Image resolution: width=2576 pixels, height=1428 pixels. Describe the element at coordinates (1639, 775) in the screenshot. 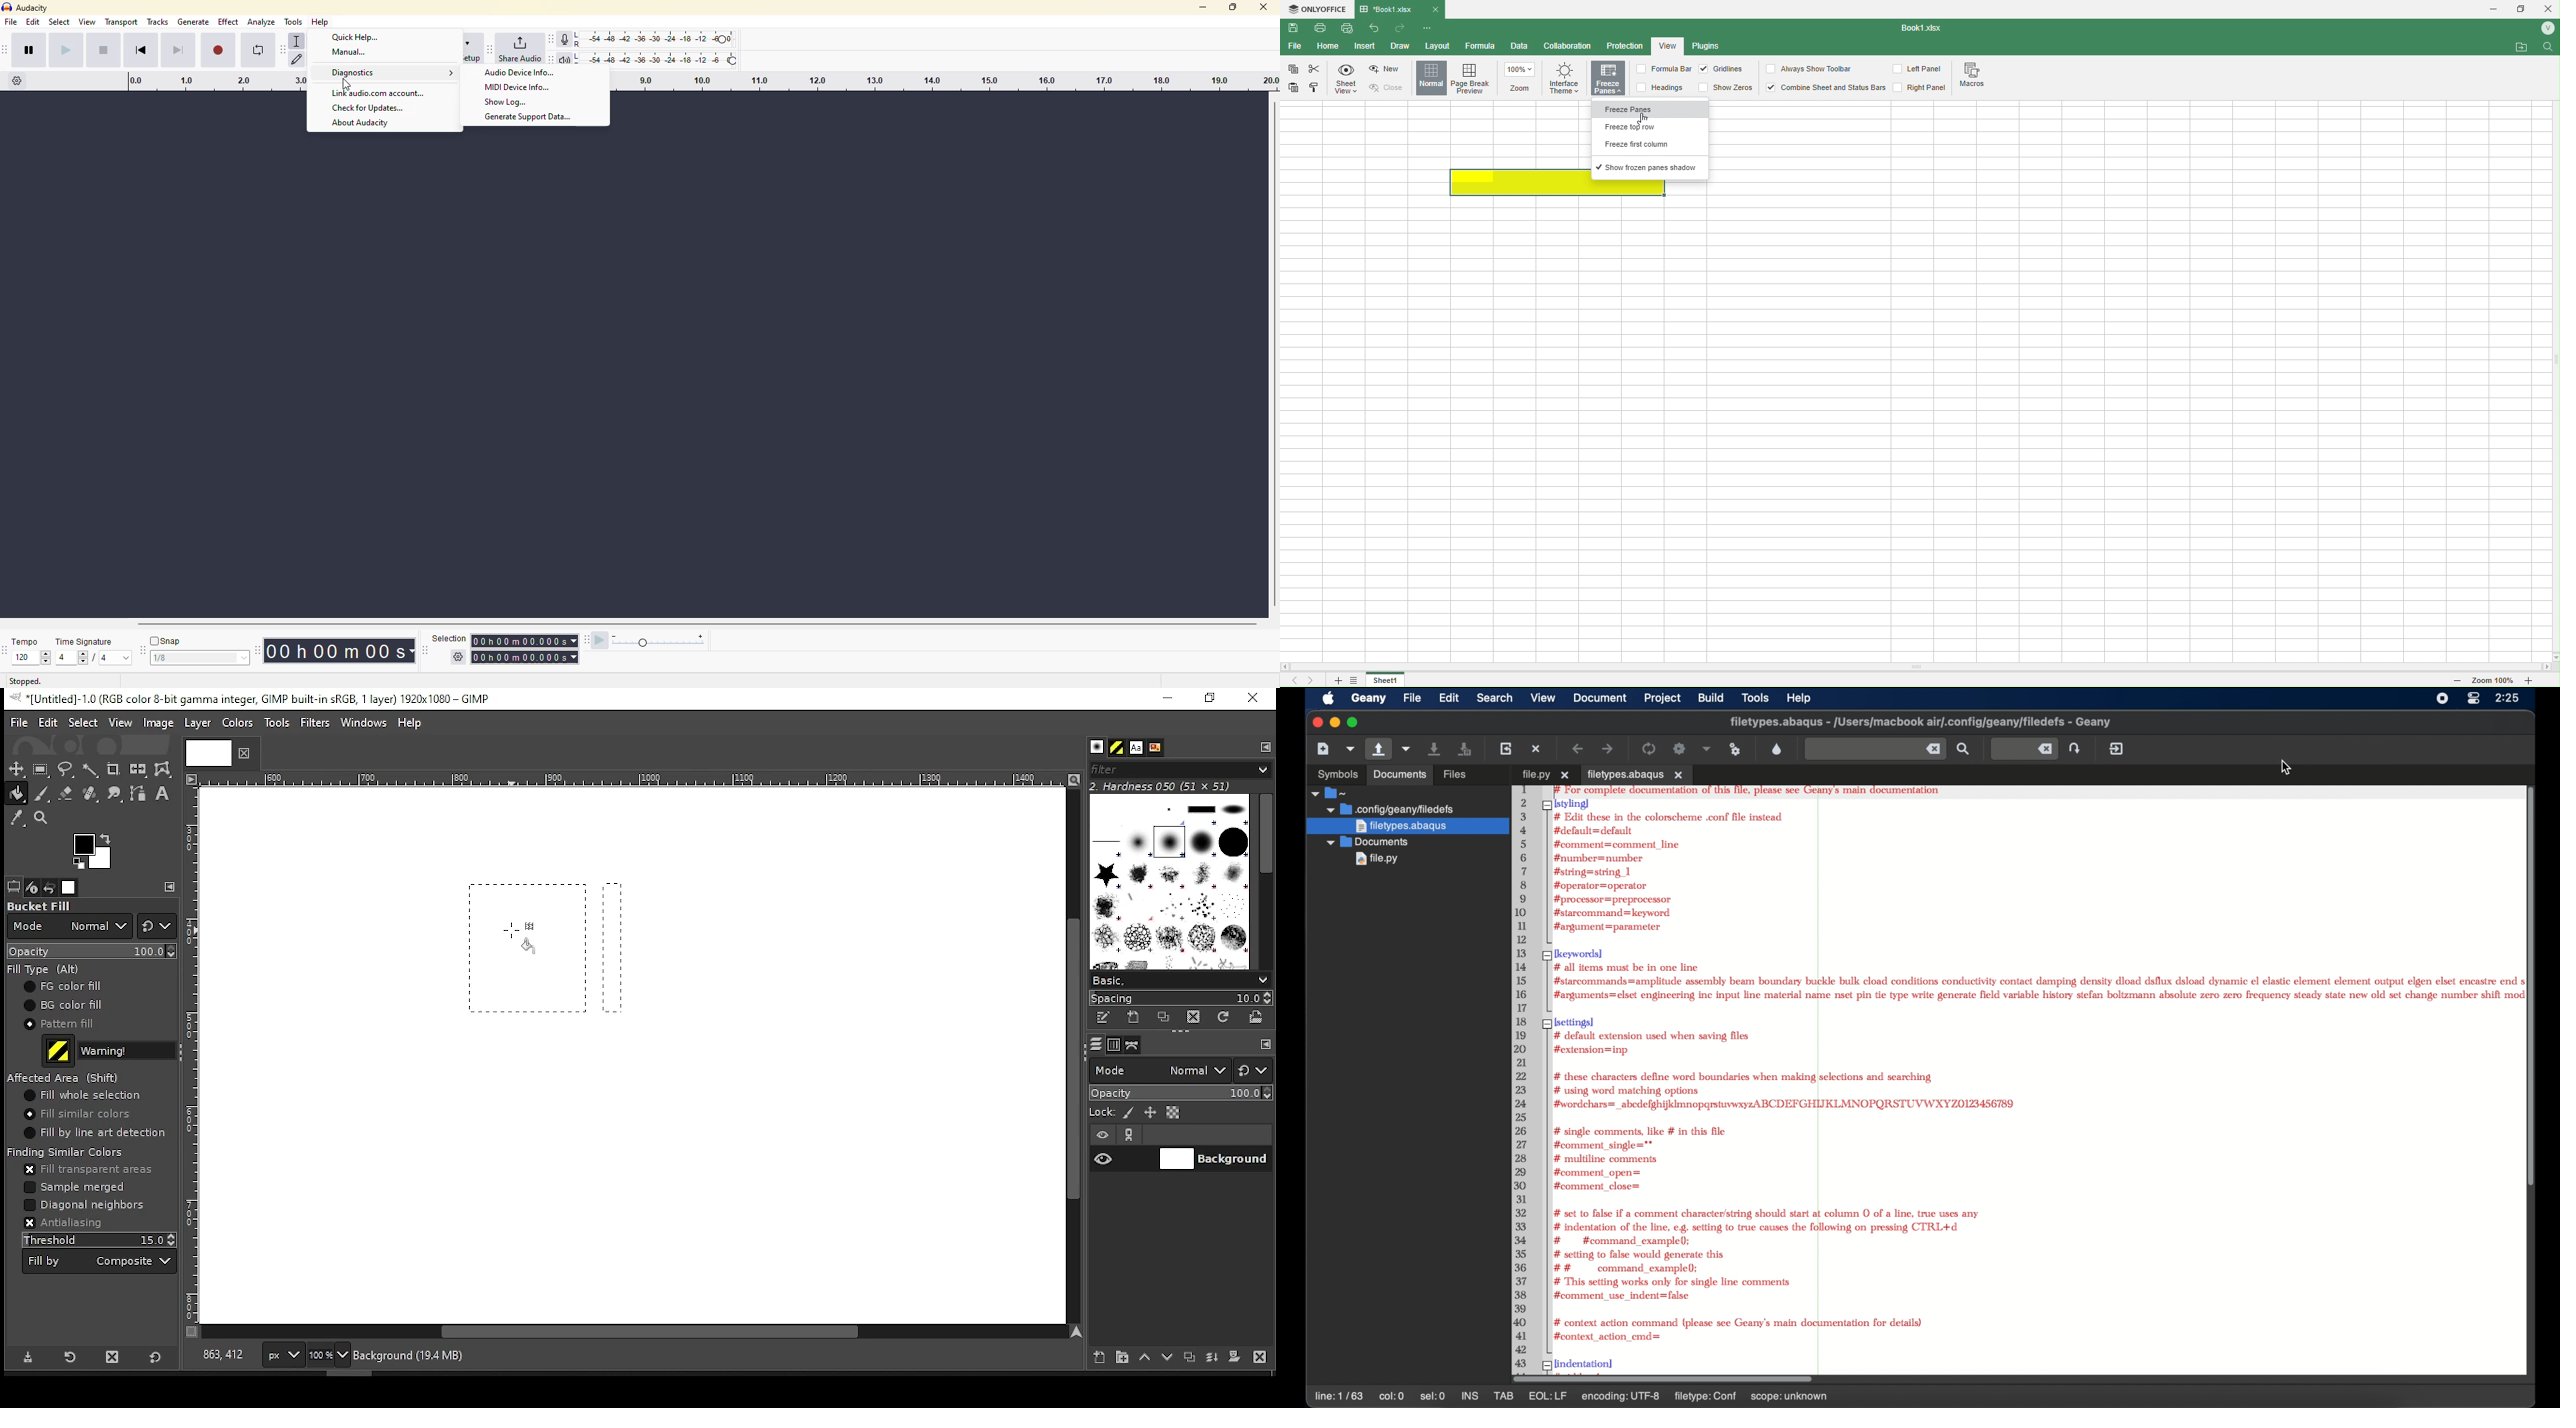

I see `tab` at that location.